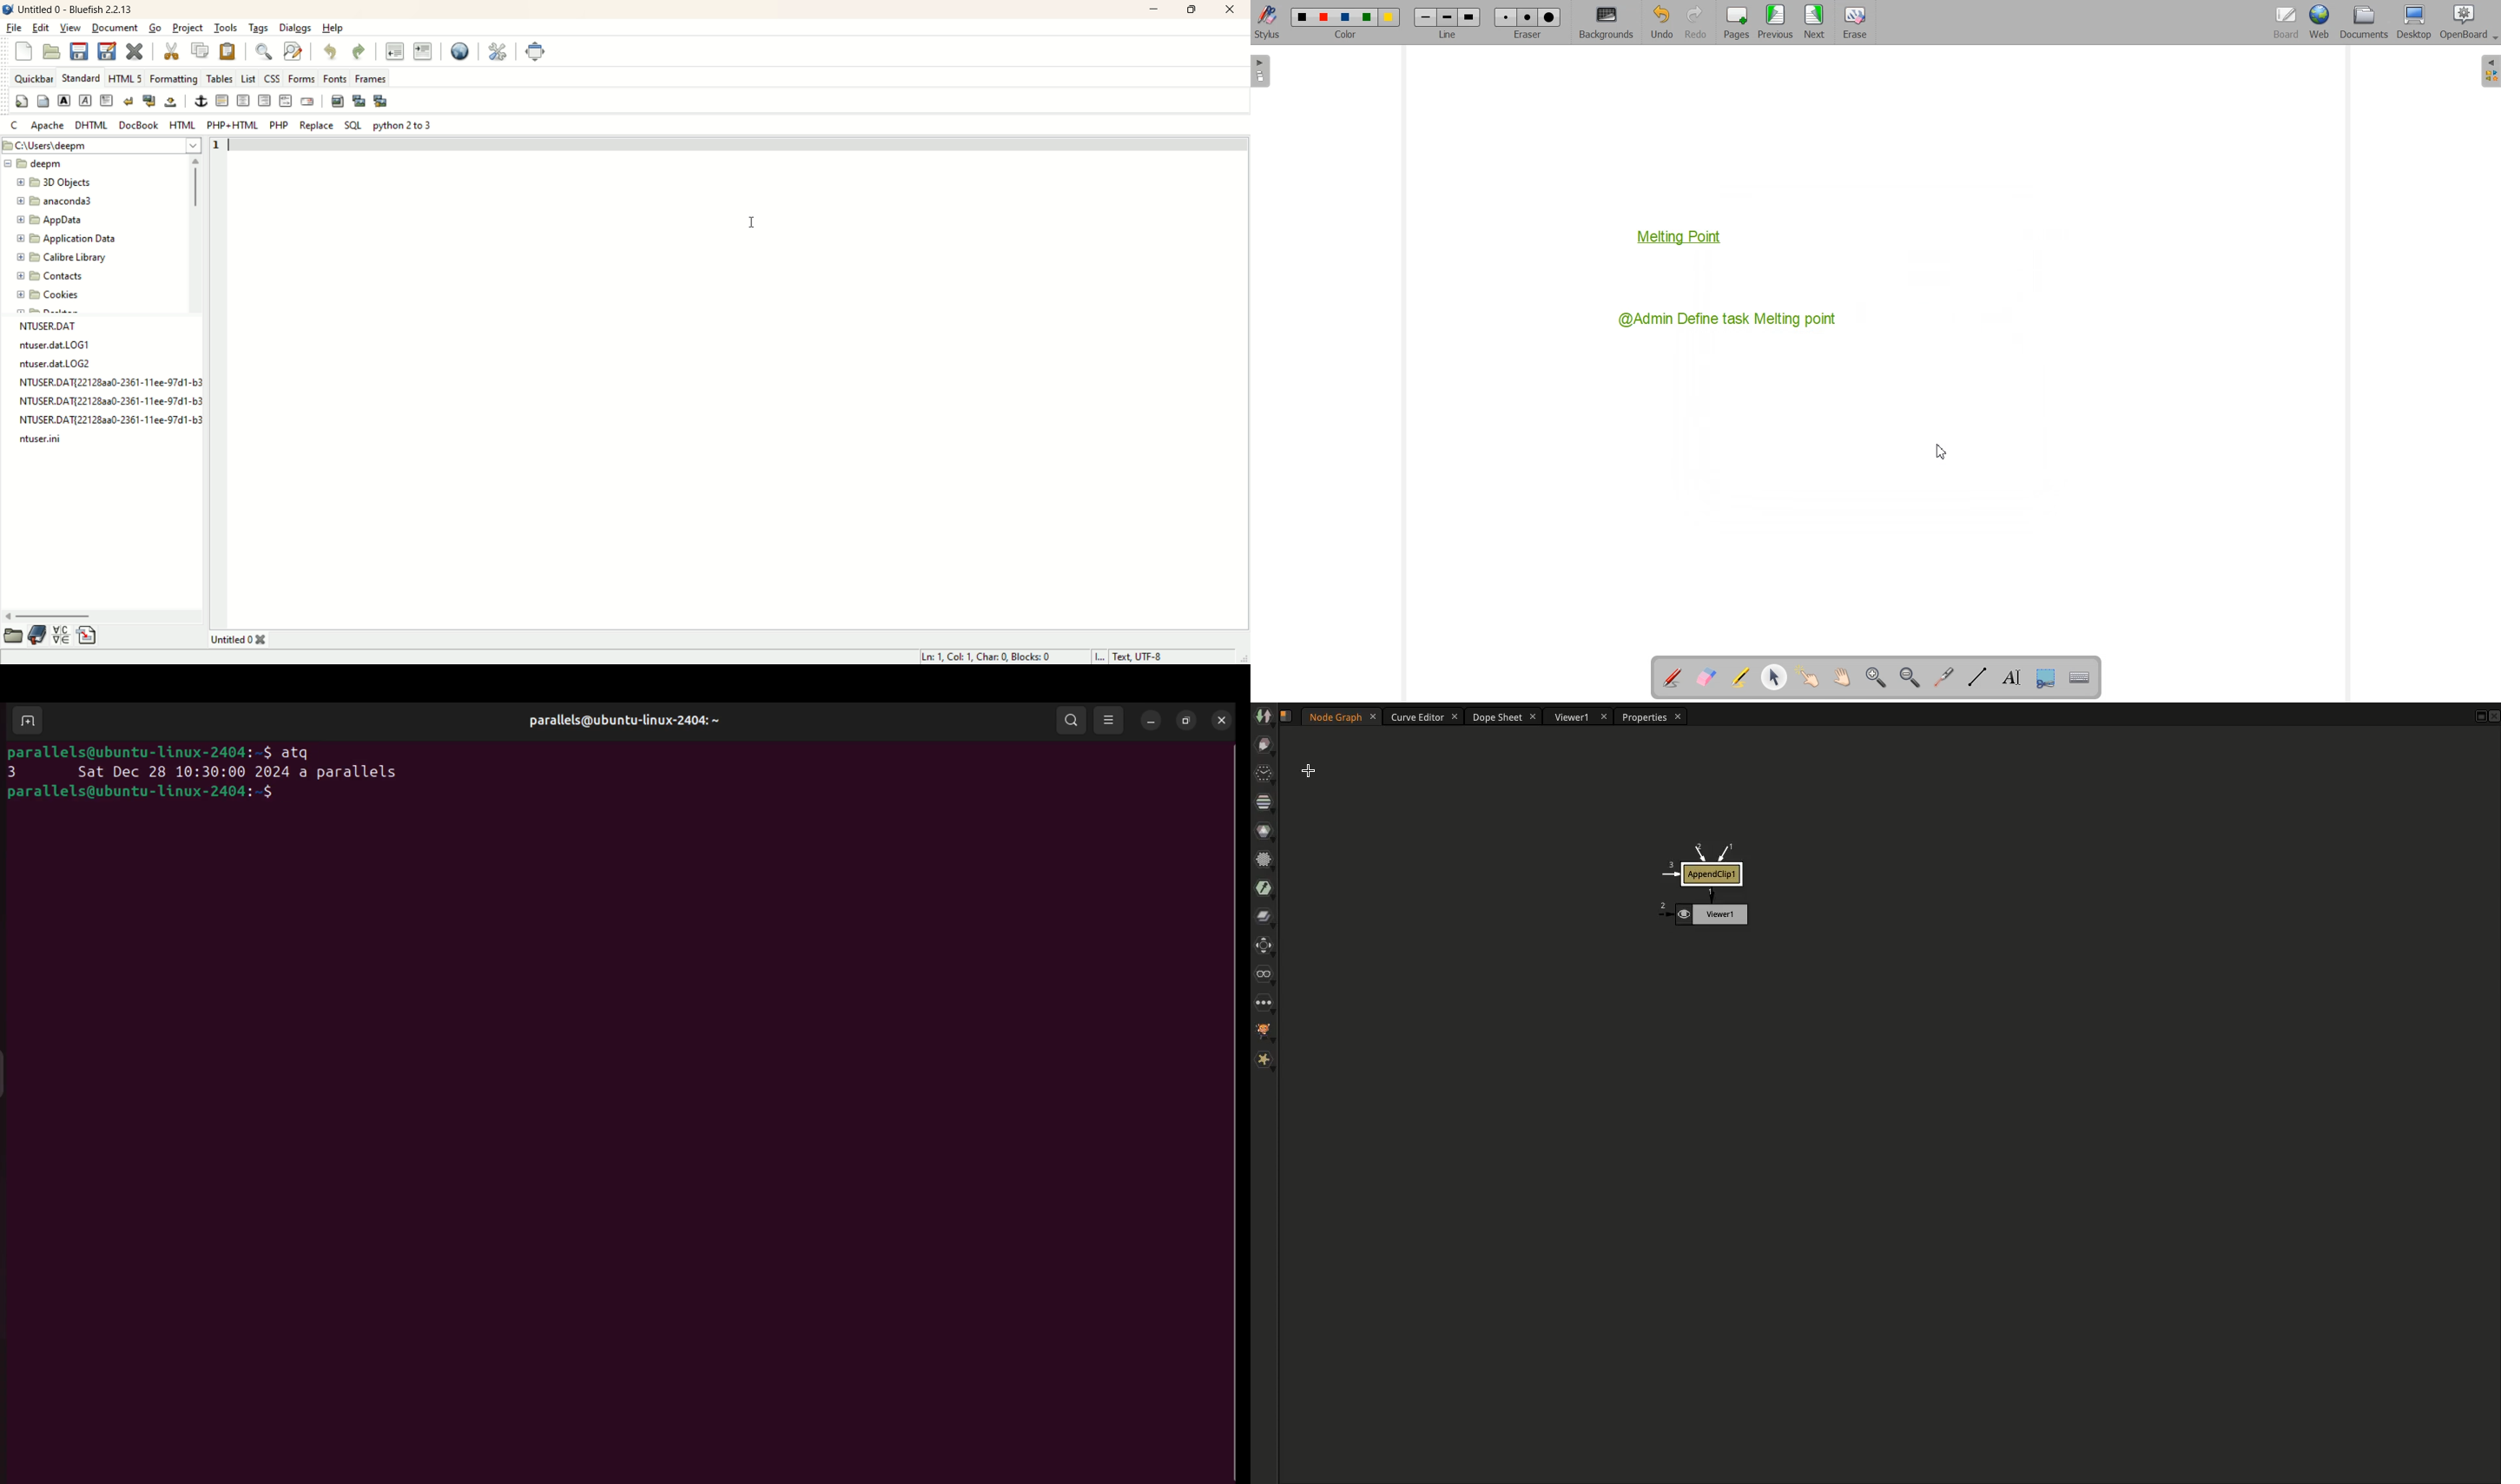 The height and width of the screenshot is (1484, 2520). I want to click on multi thumbnail, so click(381, 100).